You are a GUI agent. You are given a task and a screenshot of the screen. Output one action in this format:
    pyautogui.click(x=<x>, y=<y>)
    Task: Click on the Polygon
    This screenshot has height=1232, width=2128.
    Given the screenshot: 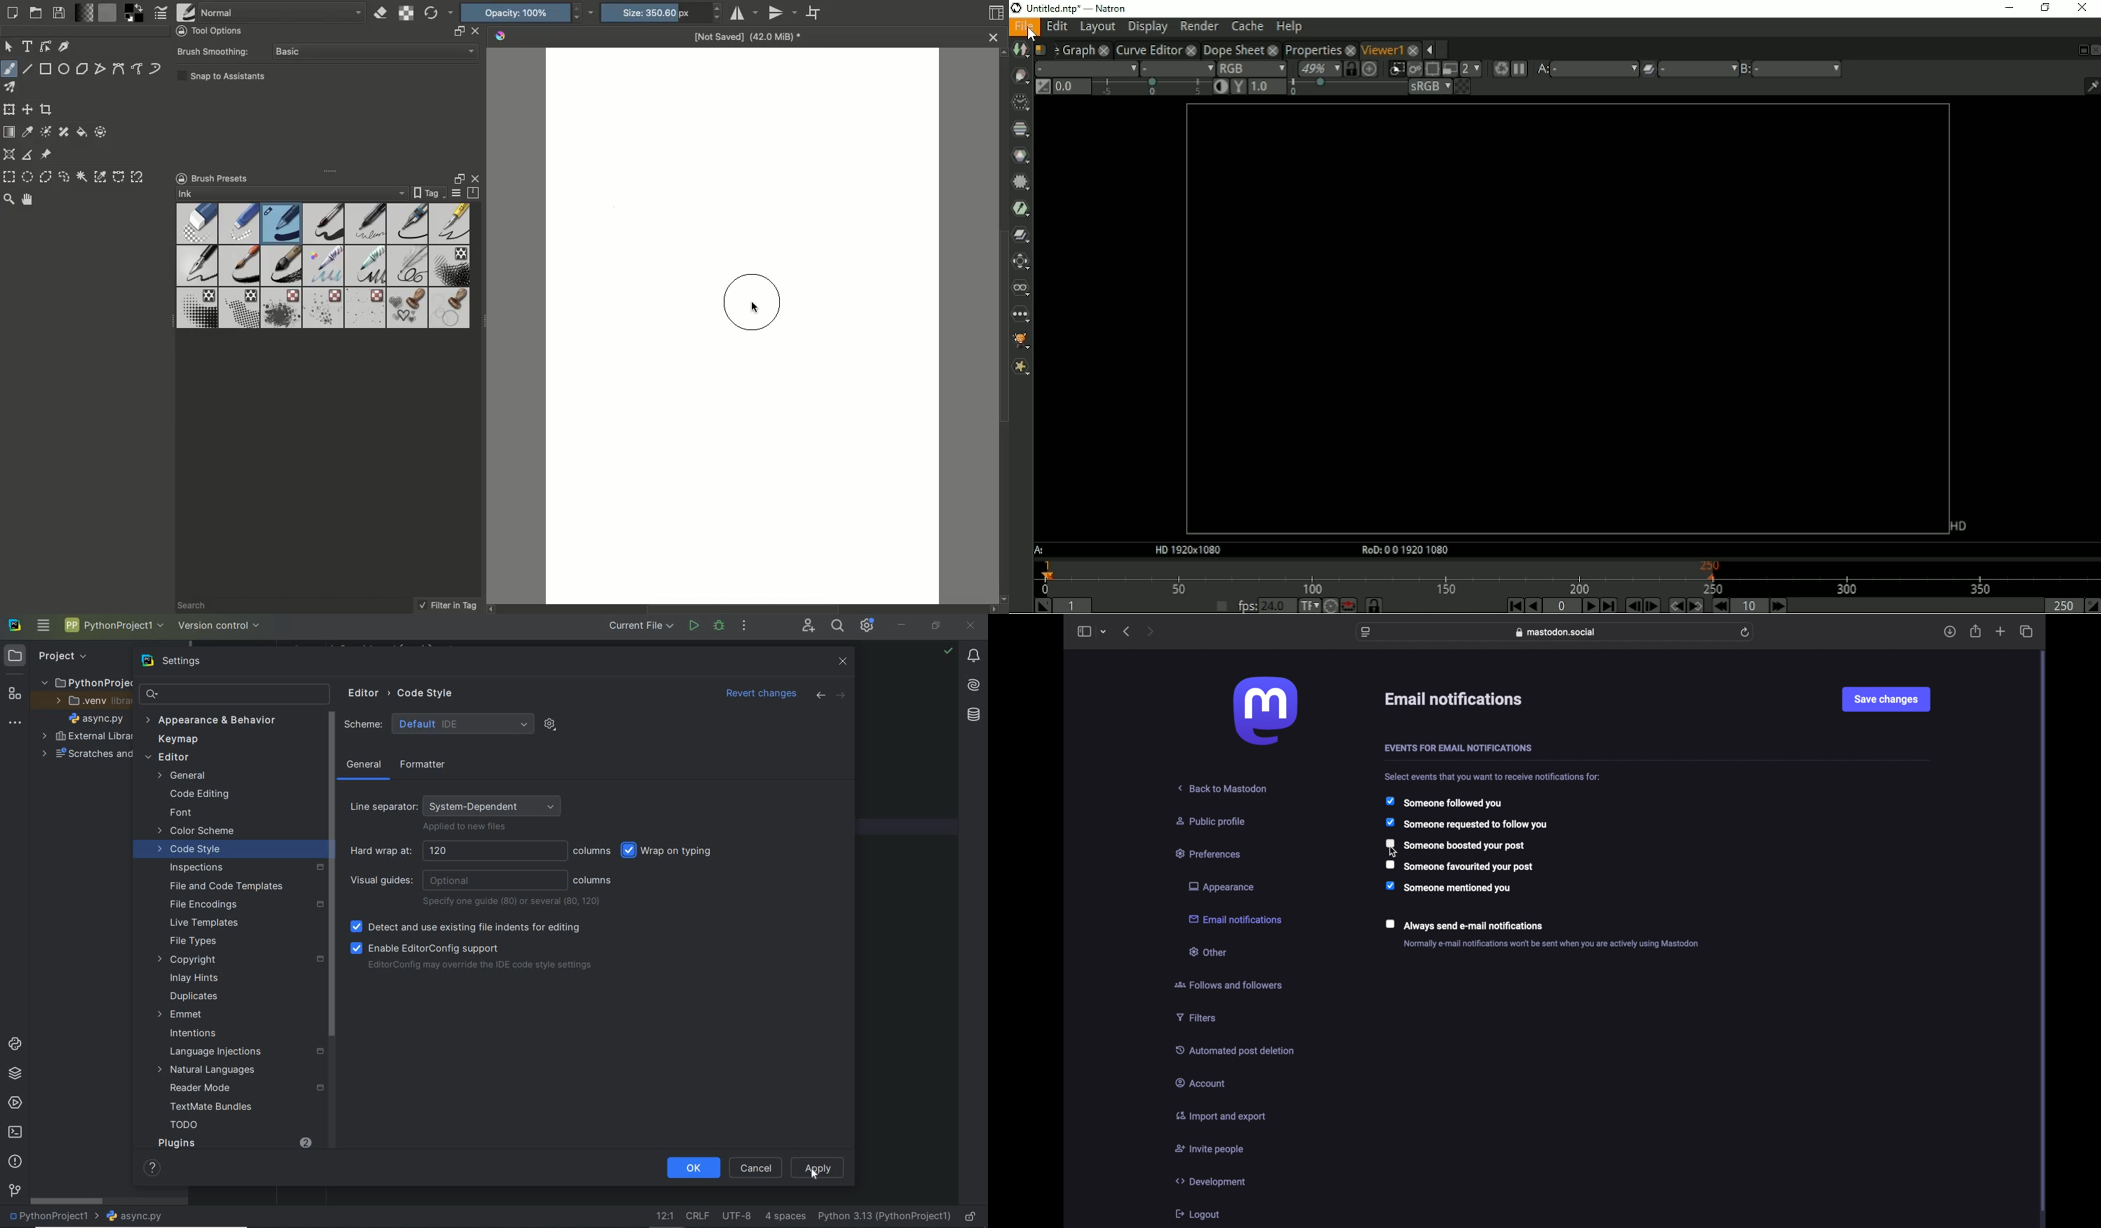 What is the action you would take?
    pyautogui.click(x=83, y=70)
    